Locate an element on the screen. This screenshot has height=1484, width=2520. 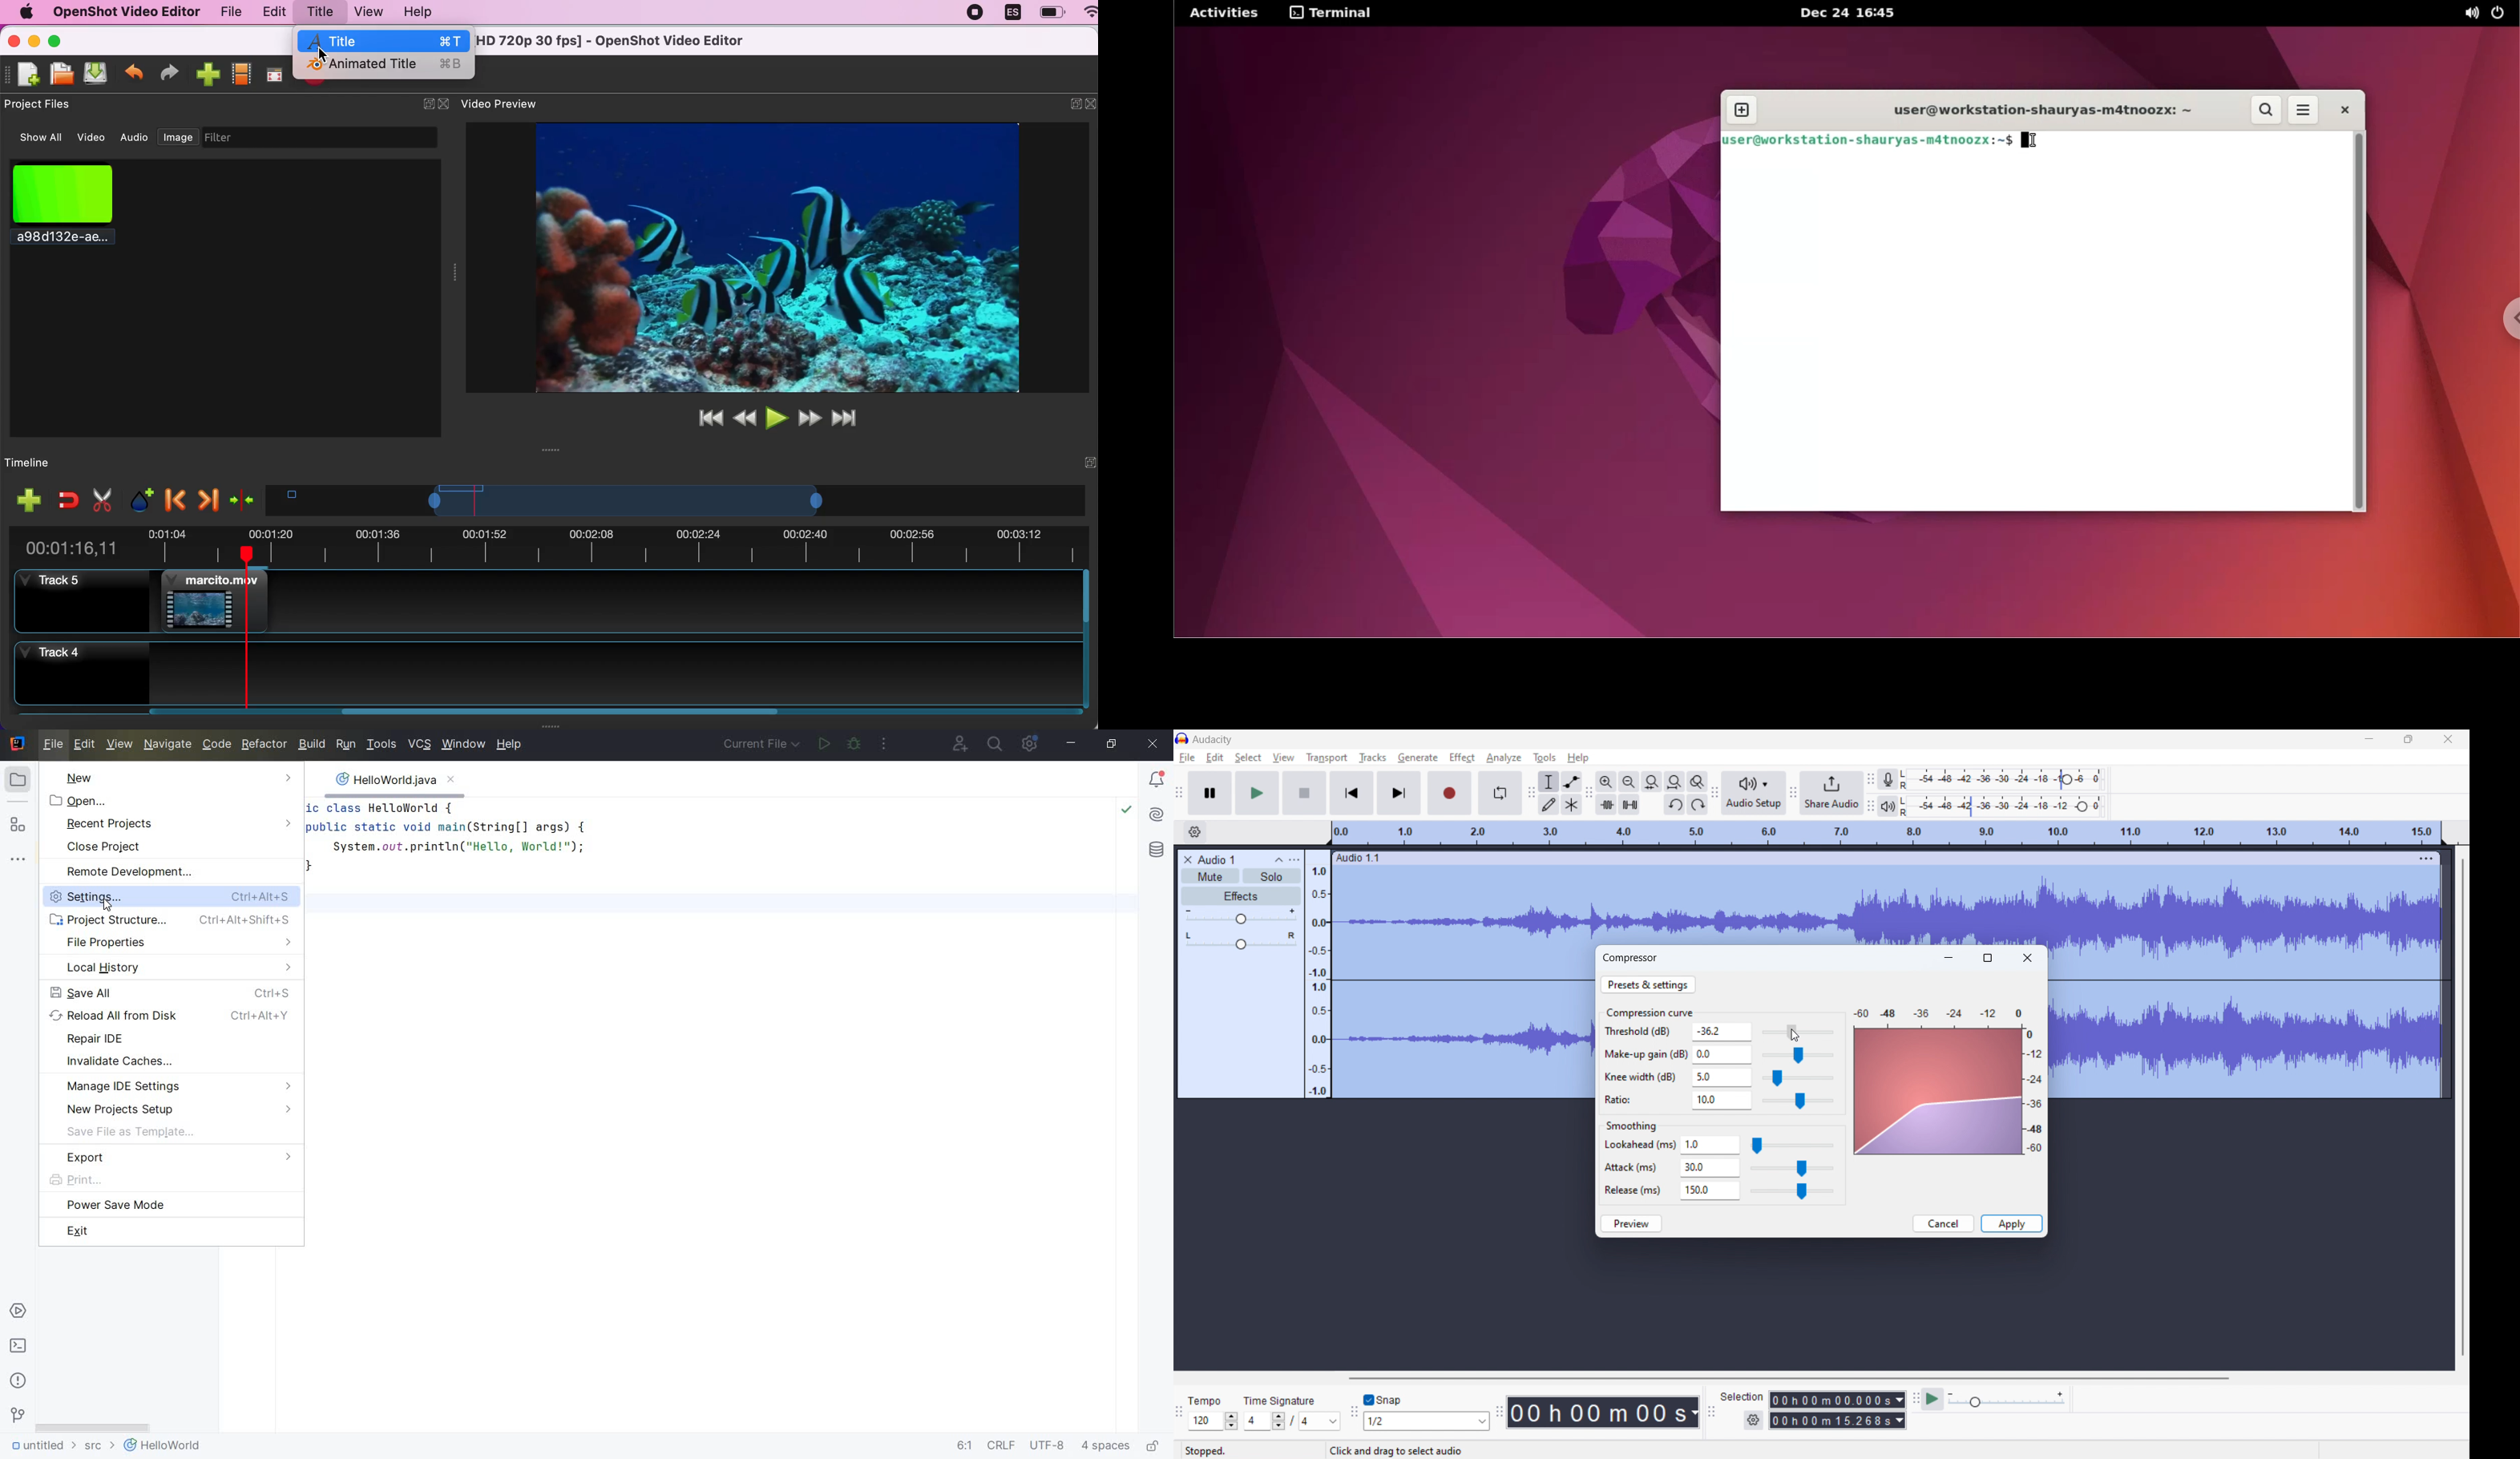
center the timeline is located at coordinates (241, 498).